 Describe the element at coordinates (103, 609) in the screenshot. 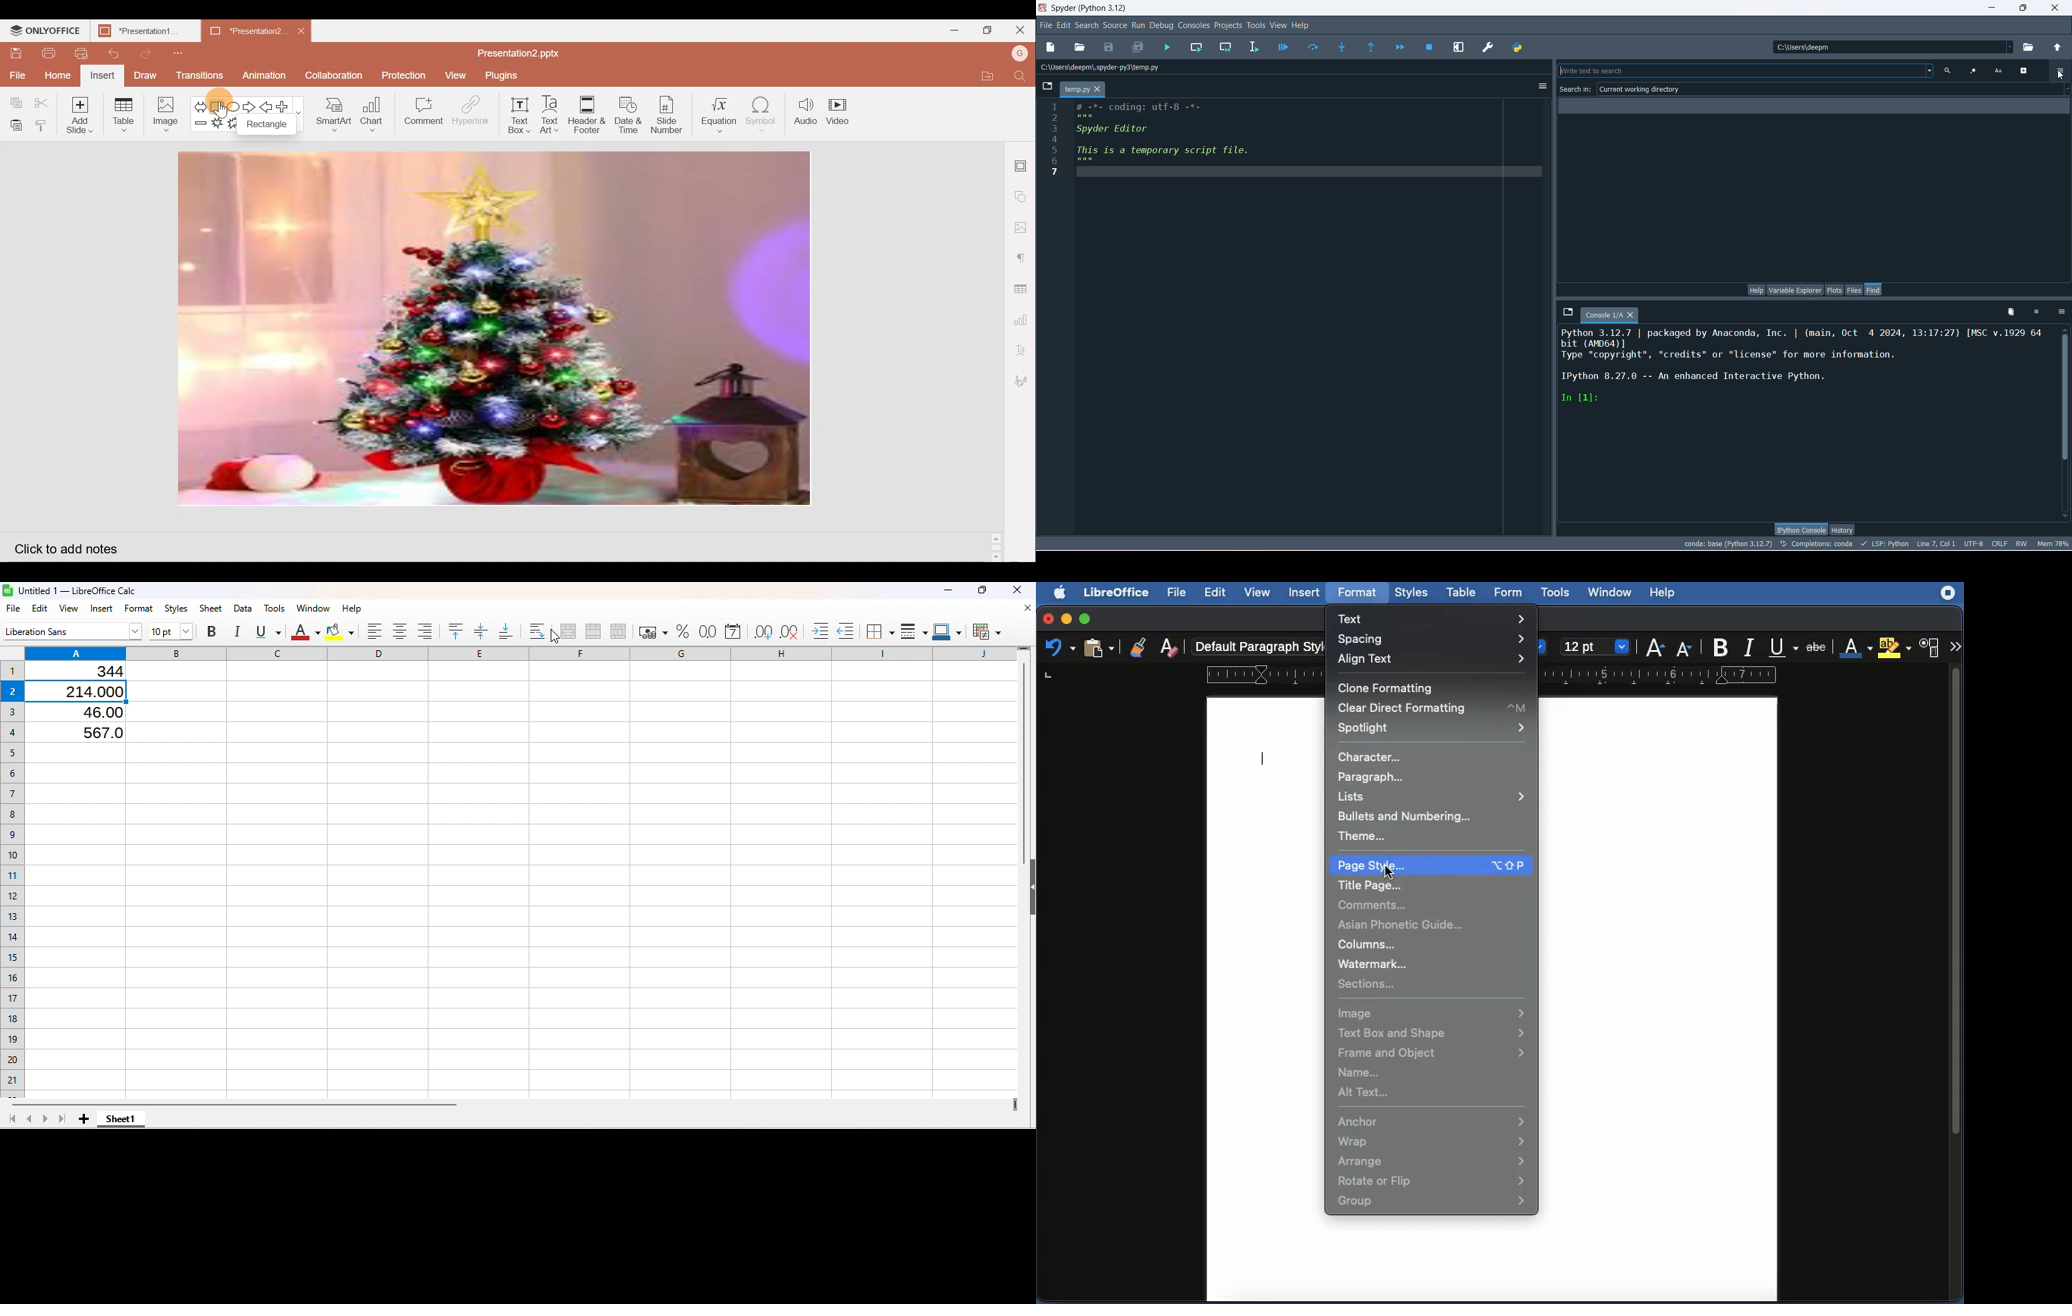

I see `Insert` at that location.